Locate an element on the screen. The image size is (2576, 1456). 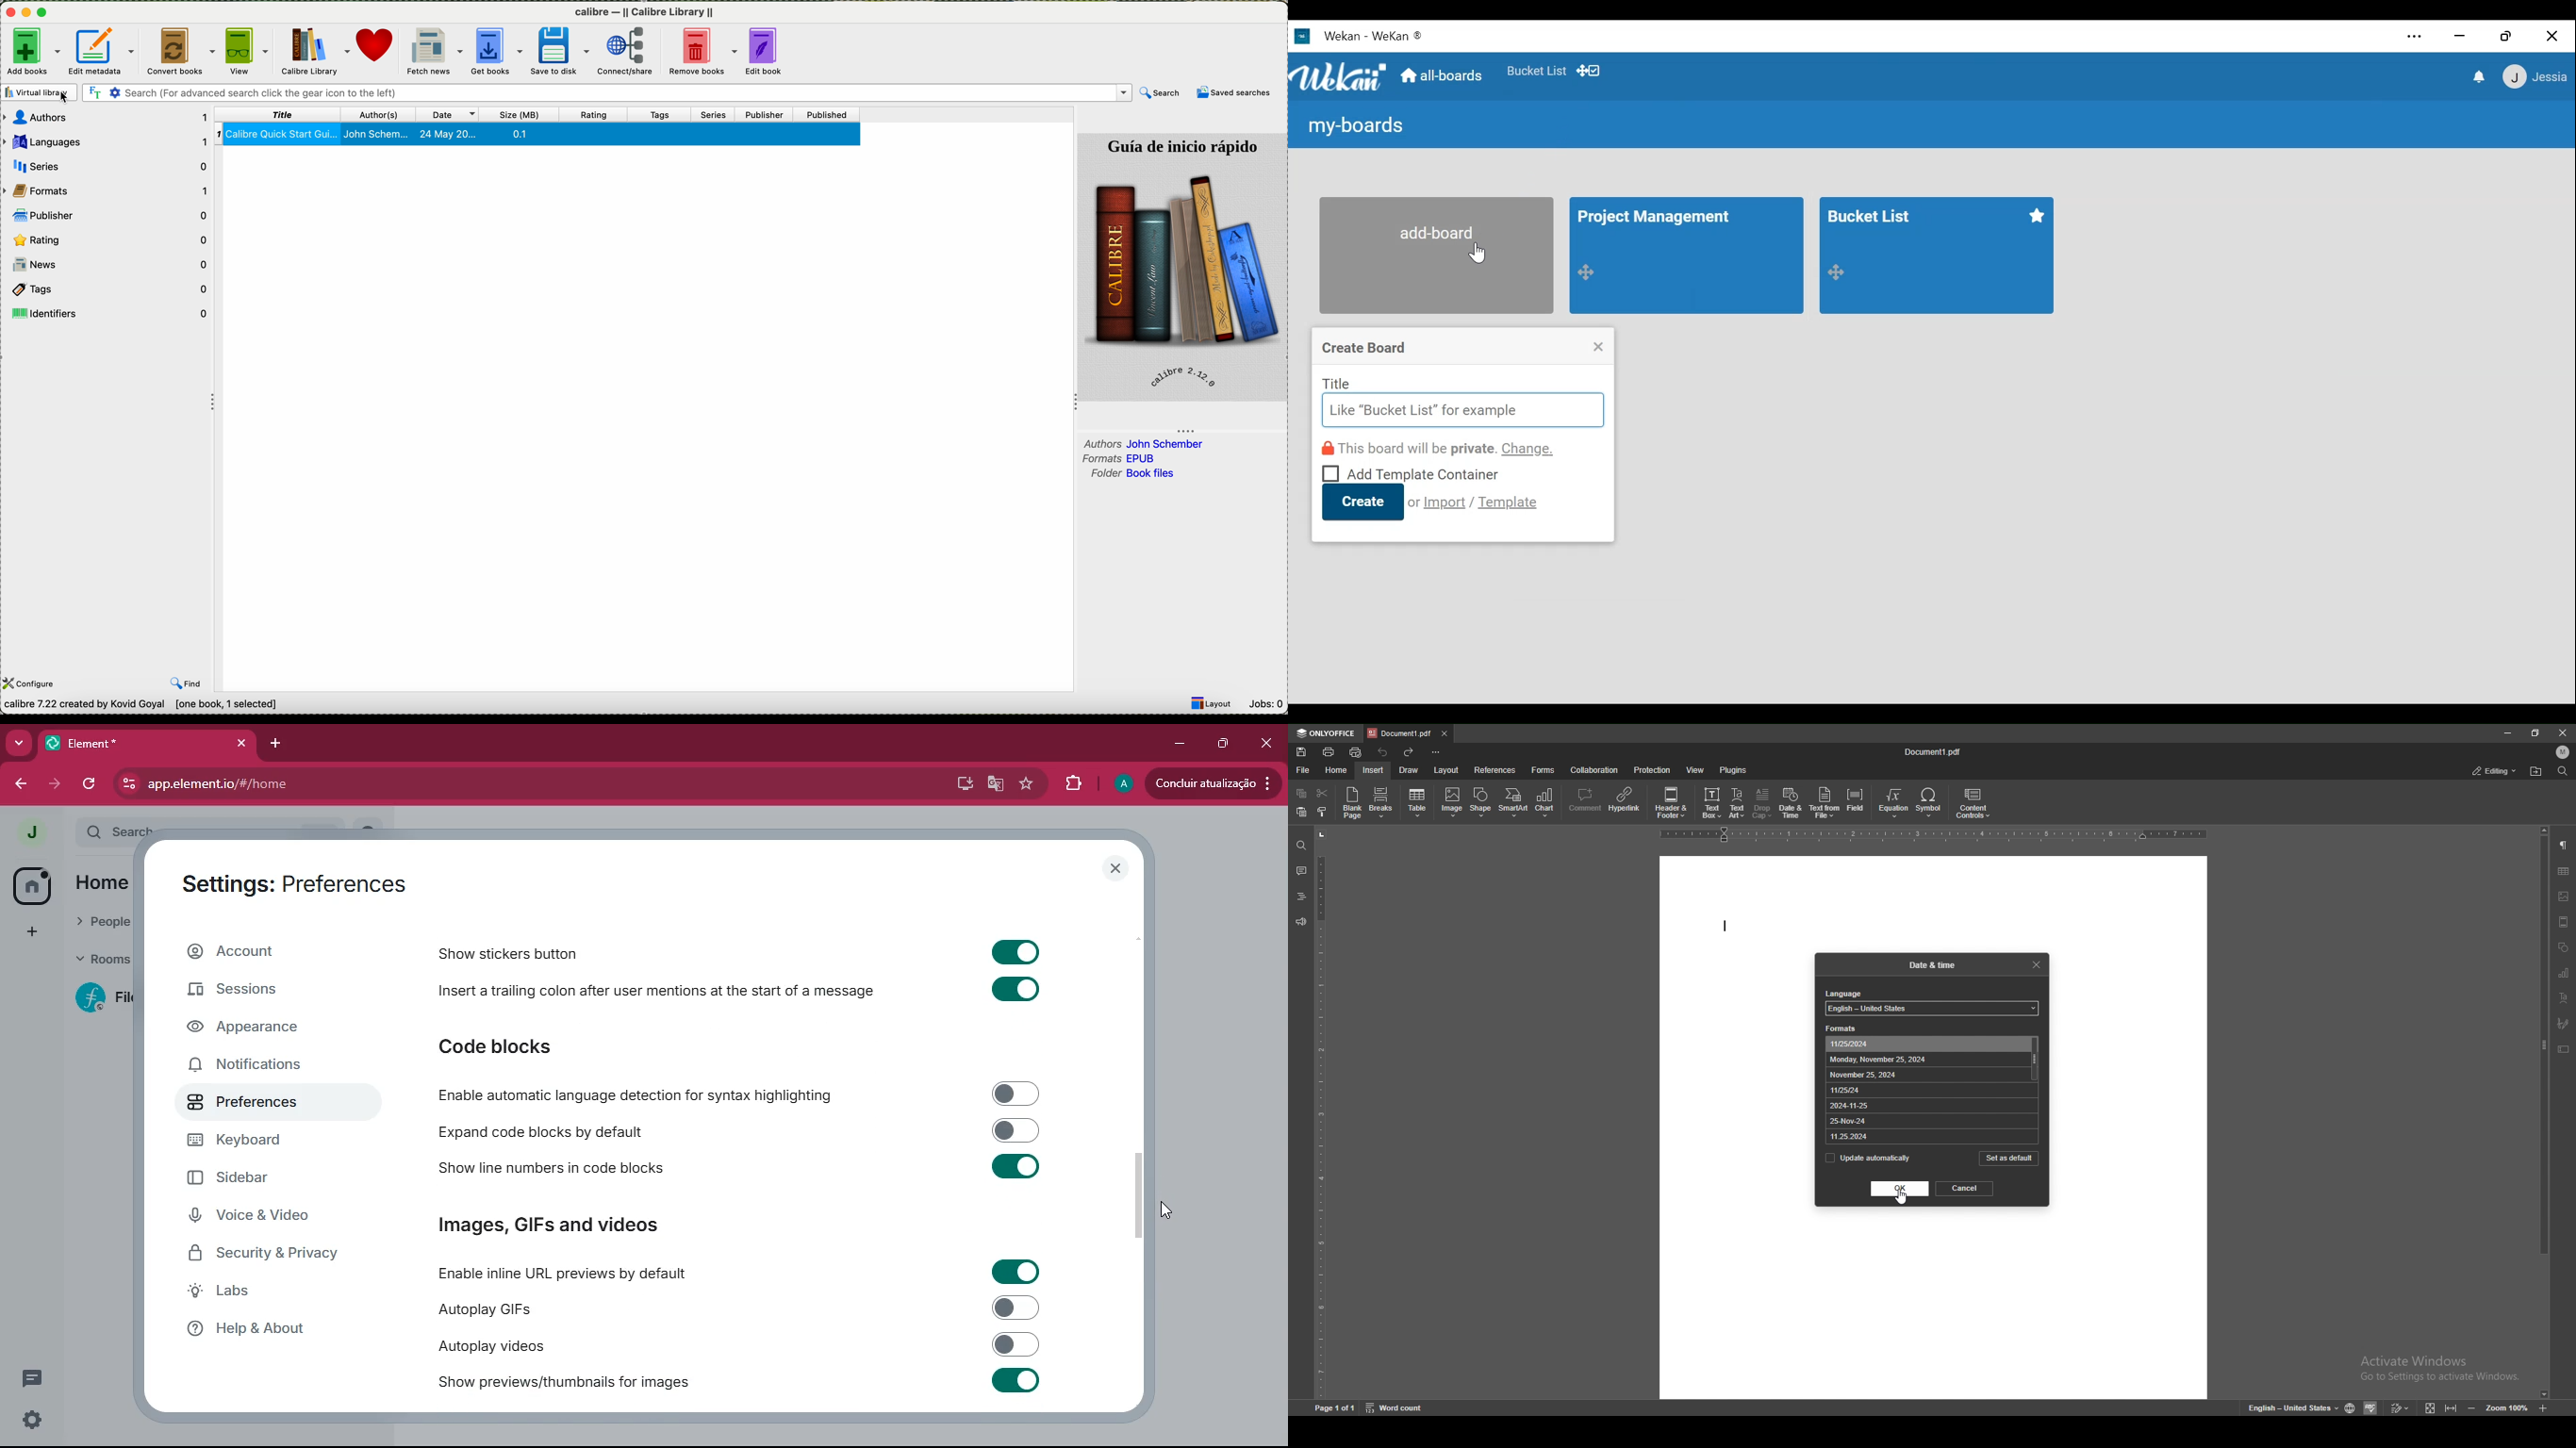
shapes is located at coordinates (2565, 947).